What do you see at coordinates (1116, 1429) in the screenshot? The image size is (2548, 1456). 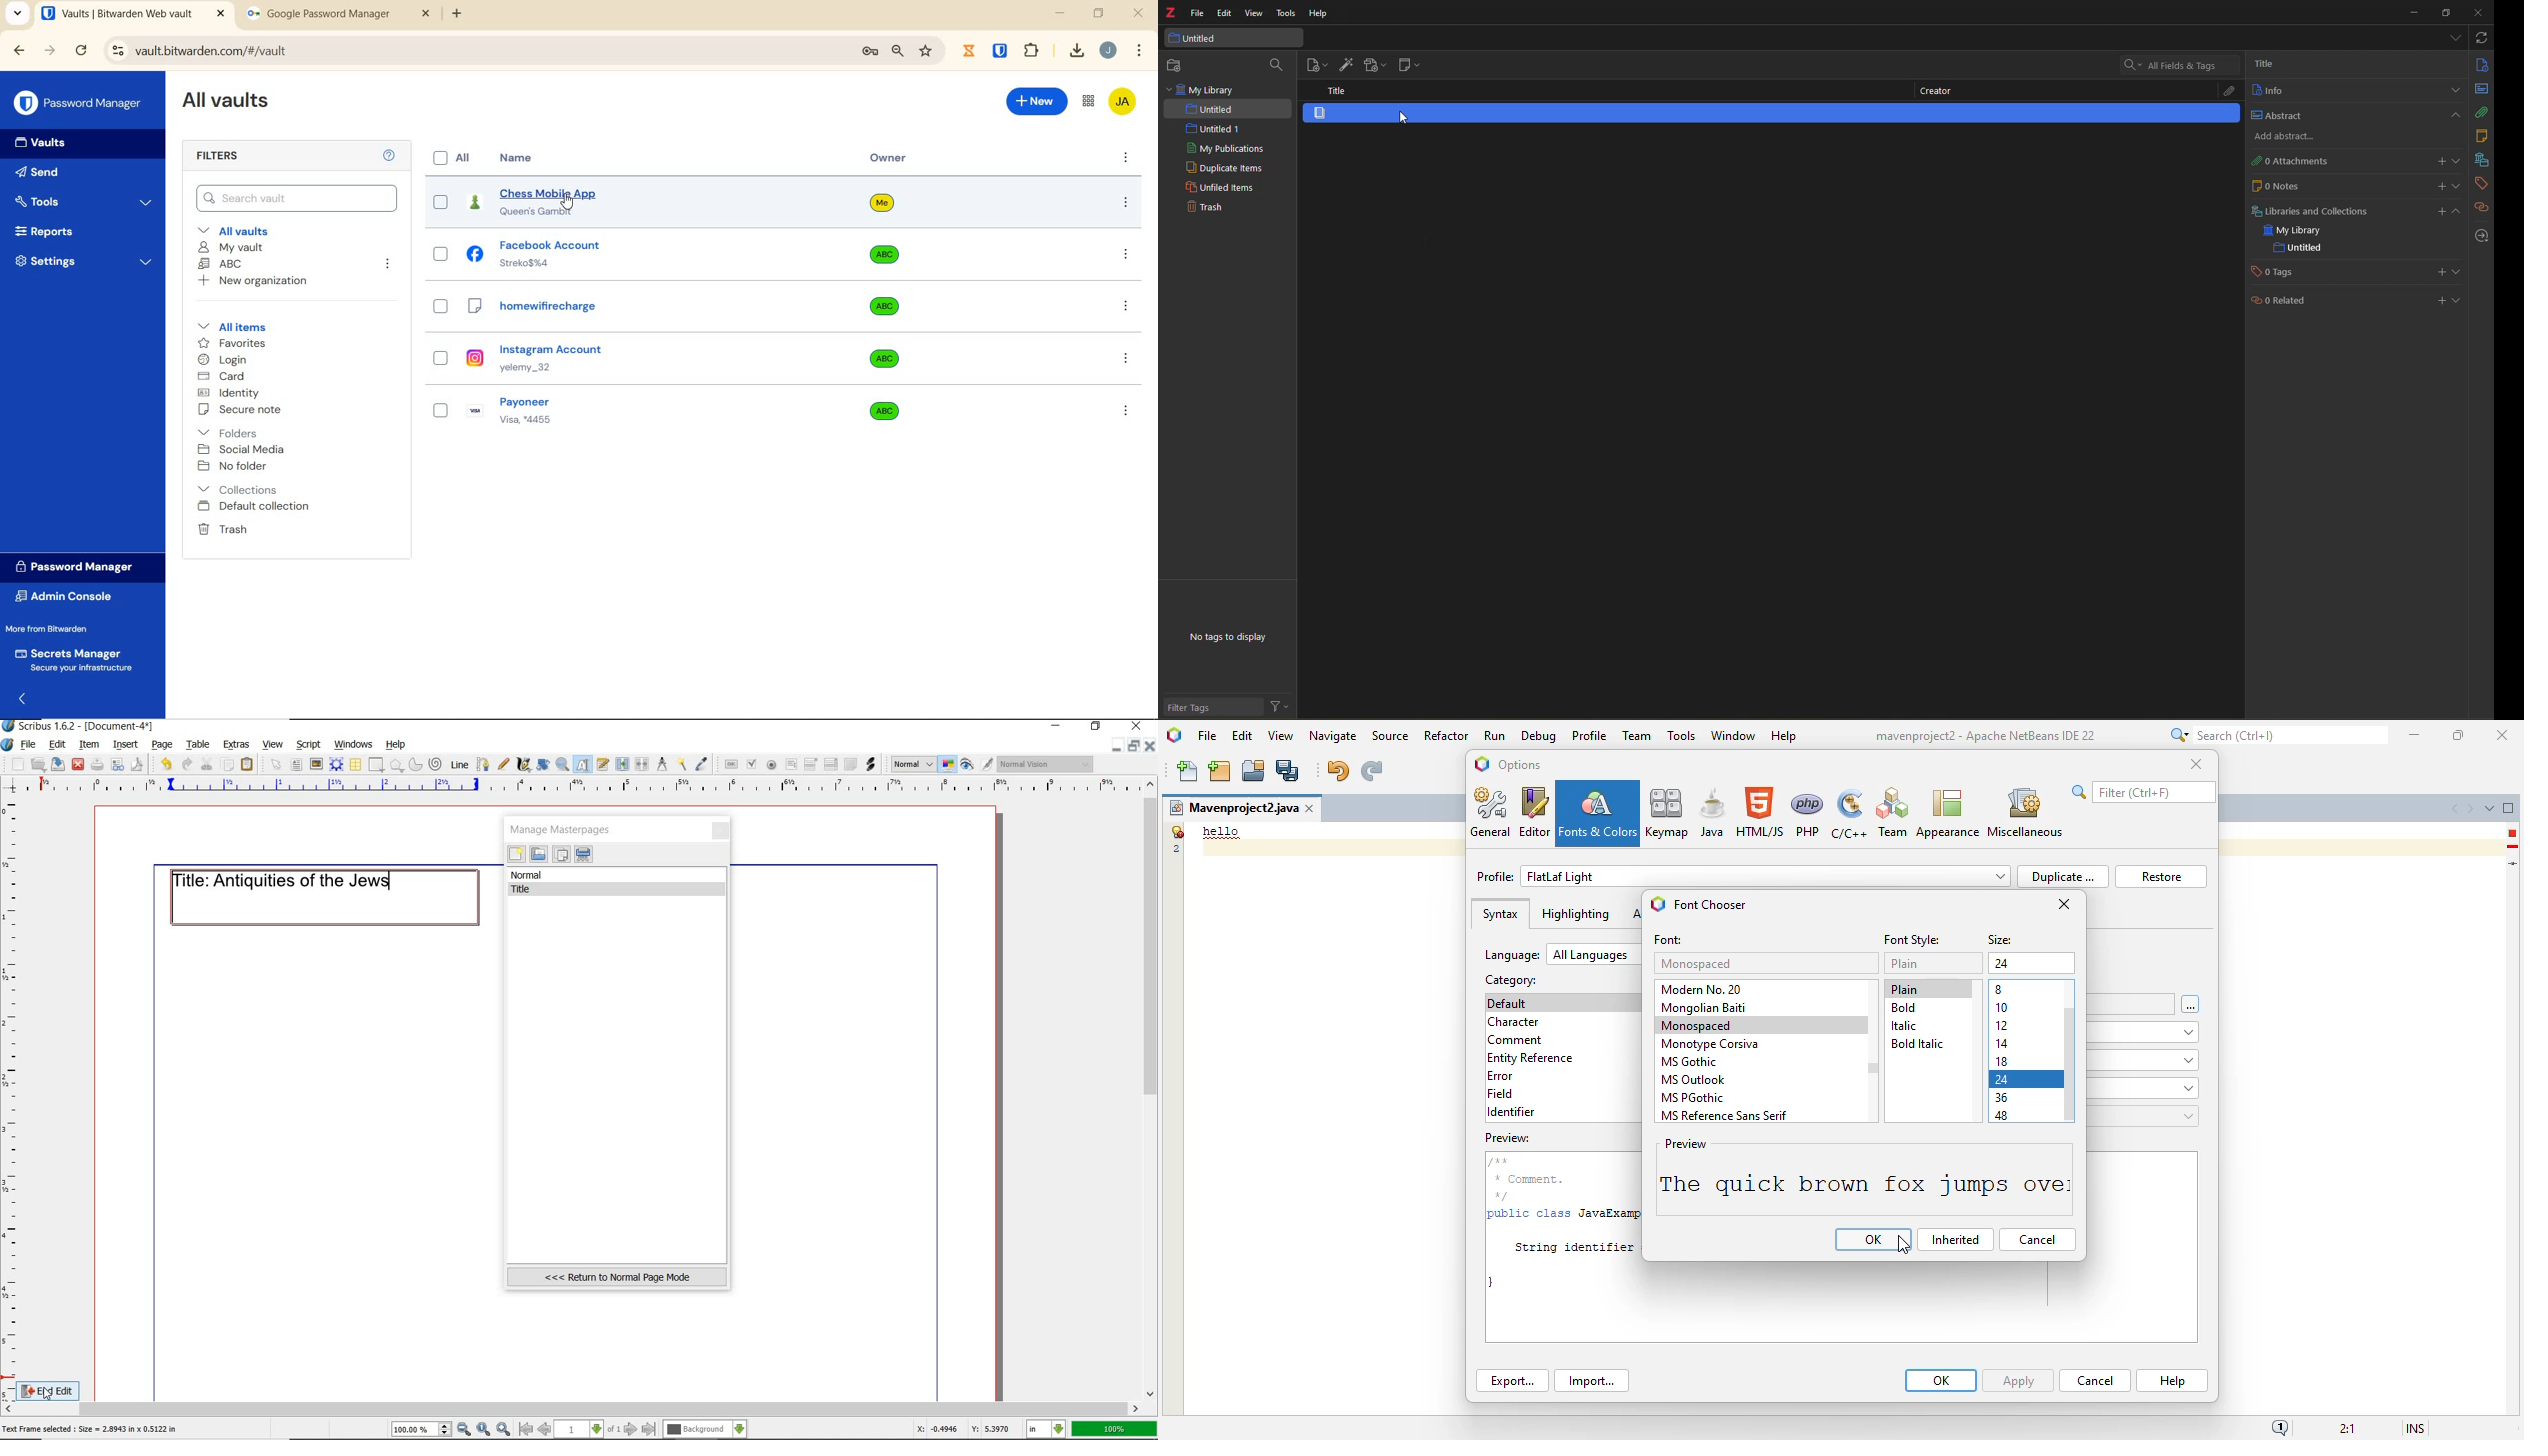 I see `100%` at bounding box center [1116, 1429].